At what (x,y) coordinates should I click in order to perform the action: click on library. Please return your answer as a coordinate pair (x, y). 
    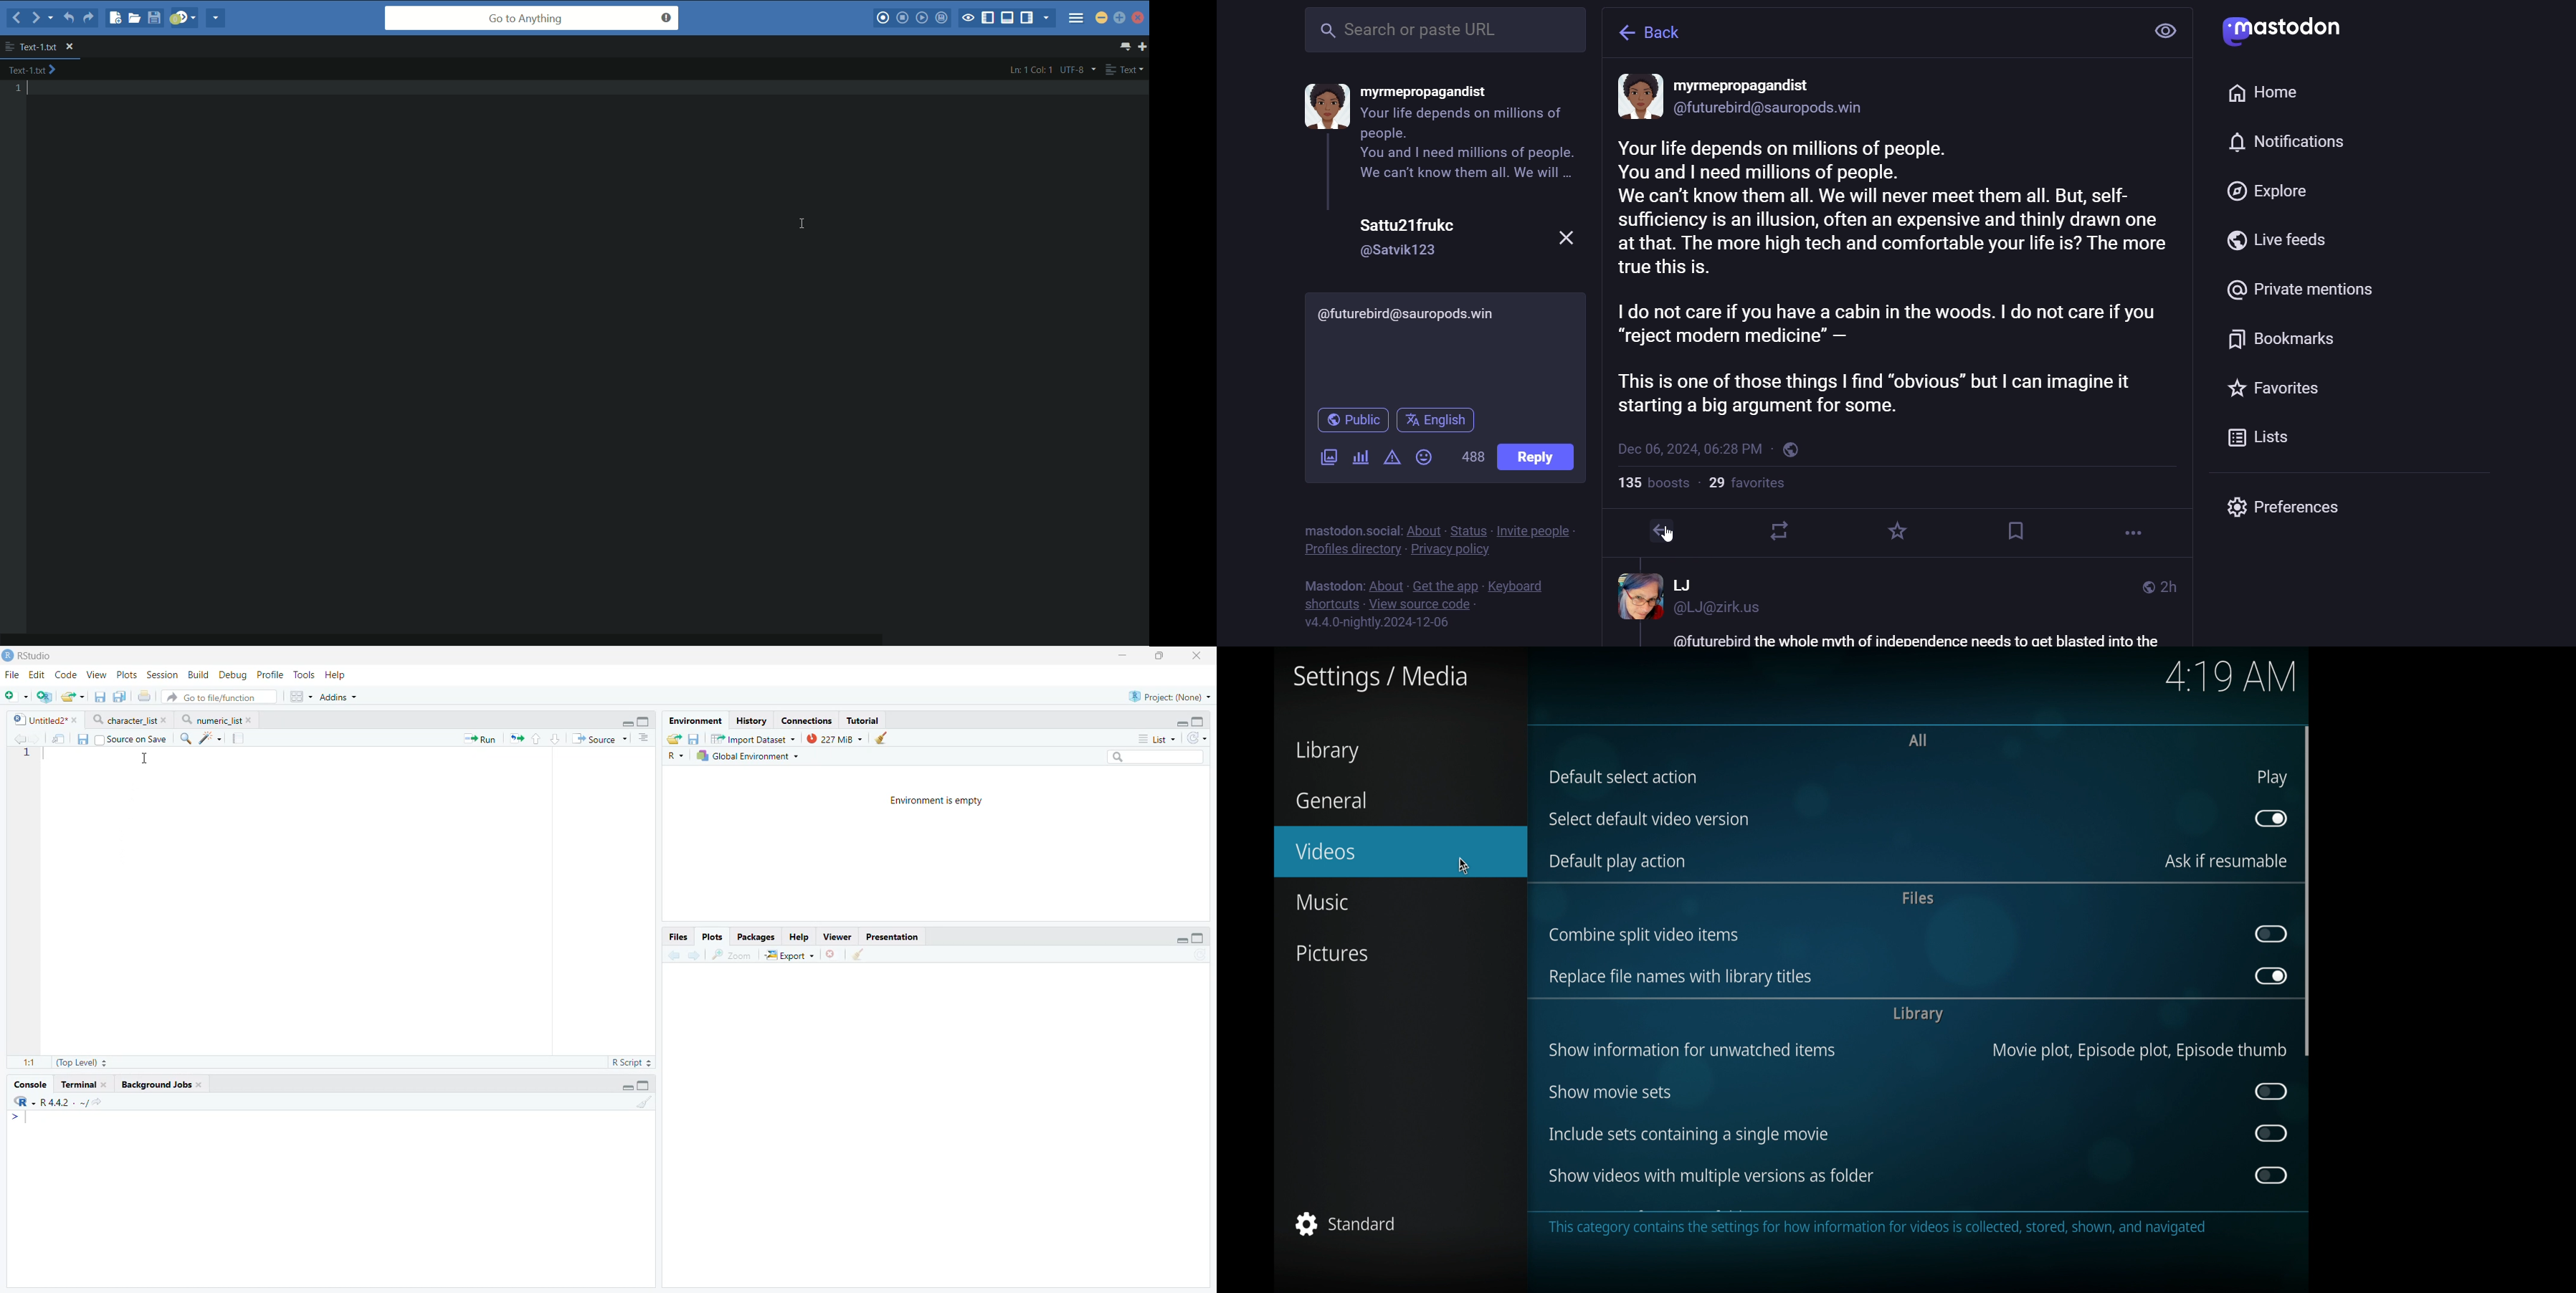
    Looking at the image, I should click on (1917, 1015).